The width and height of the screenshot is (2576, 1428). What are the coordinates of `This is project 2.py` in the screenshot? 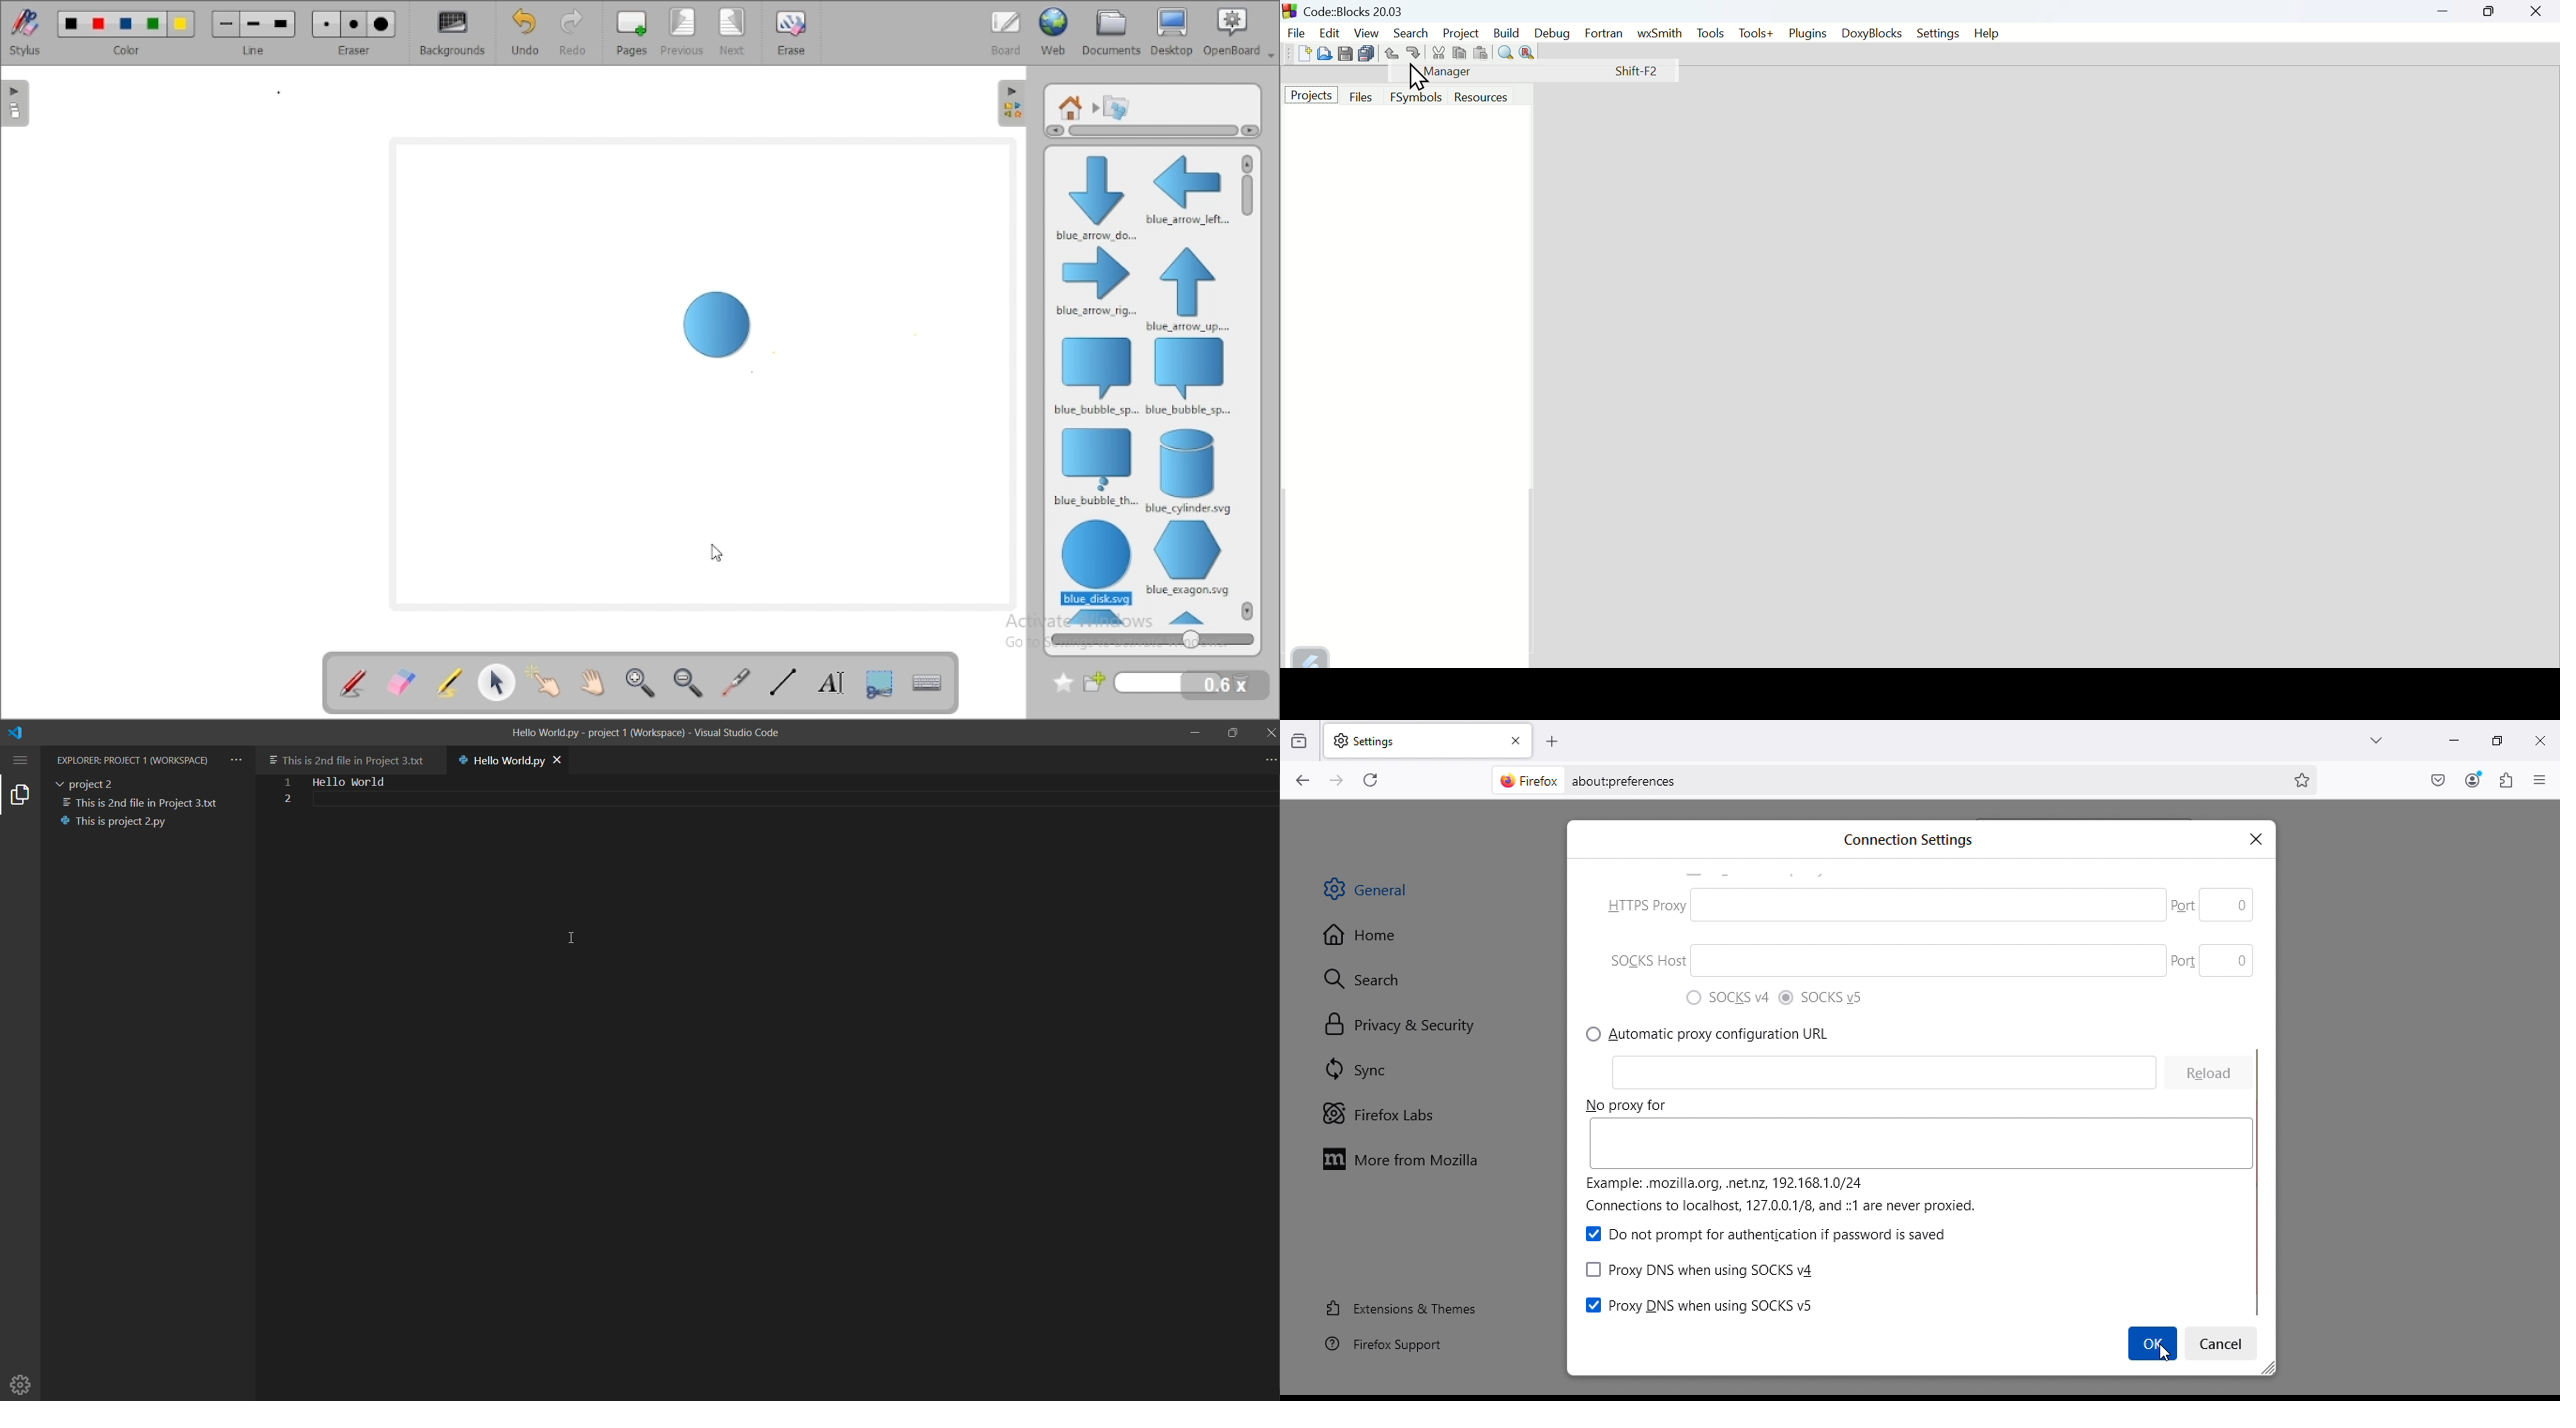 It's located at (118, 822).